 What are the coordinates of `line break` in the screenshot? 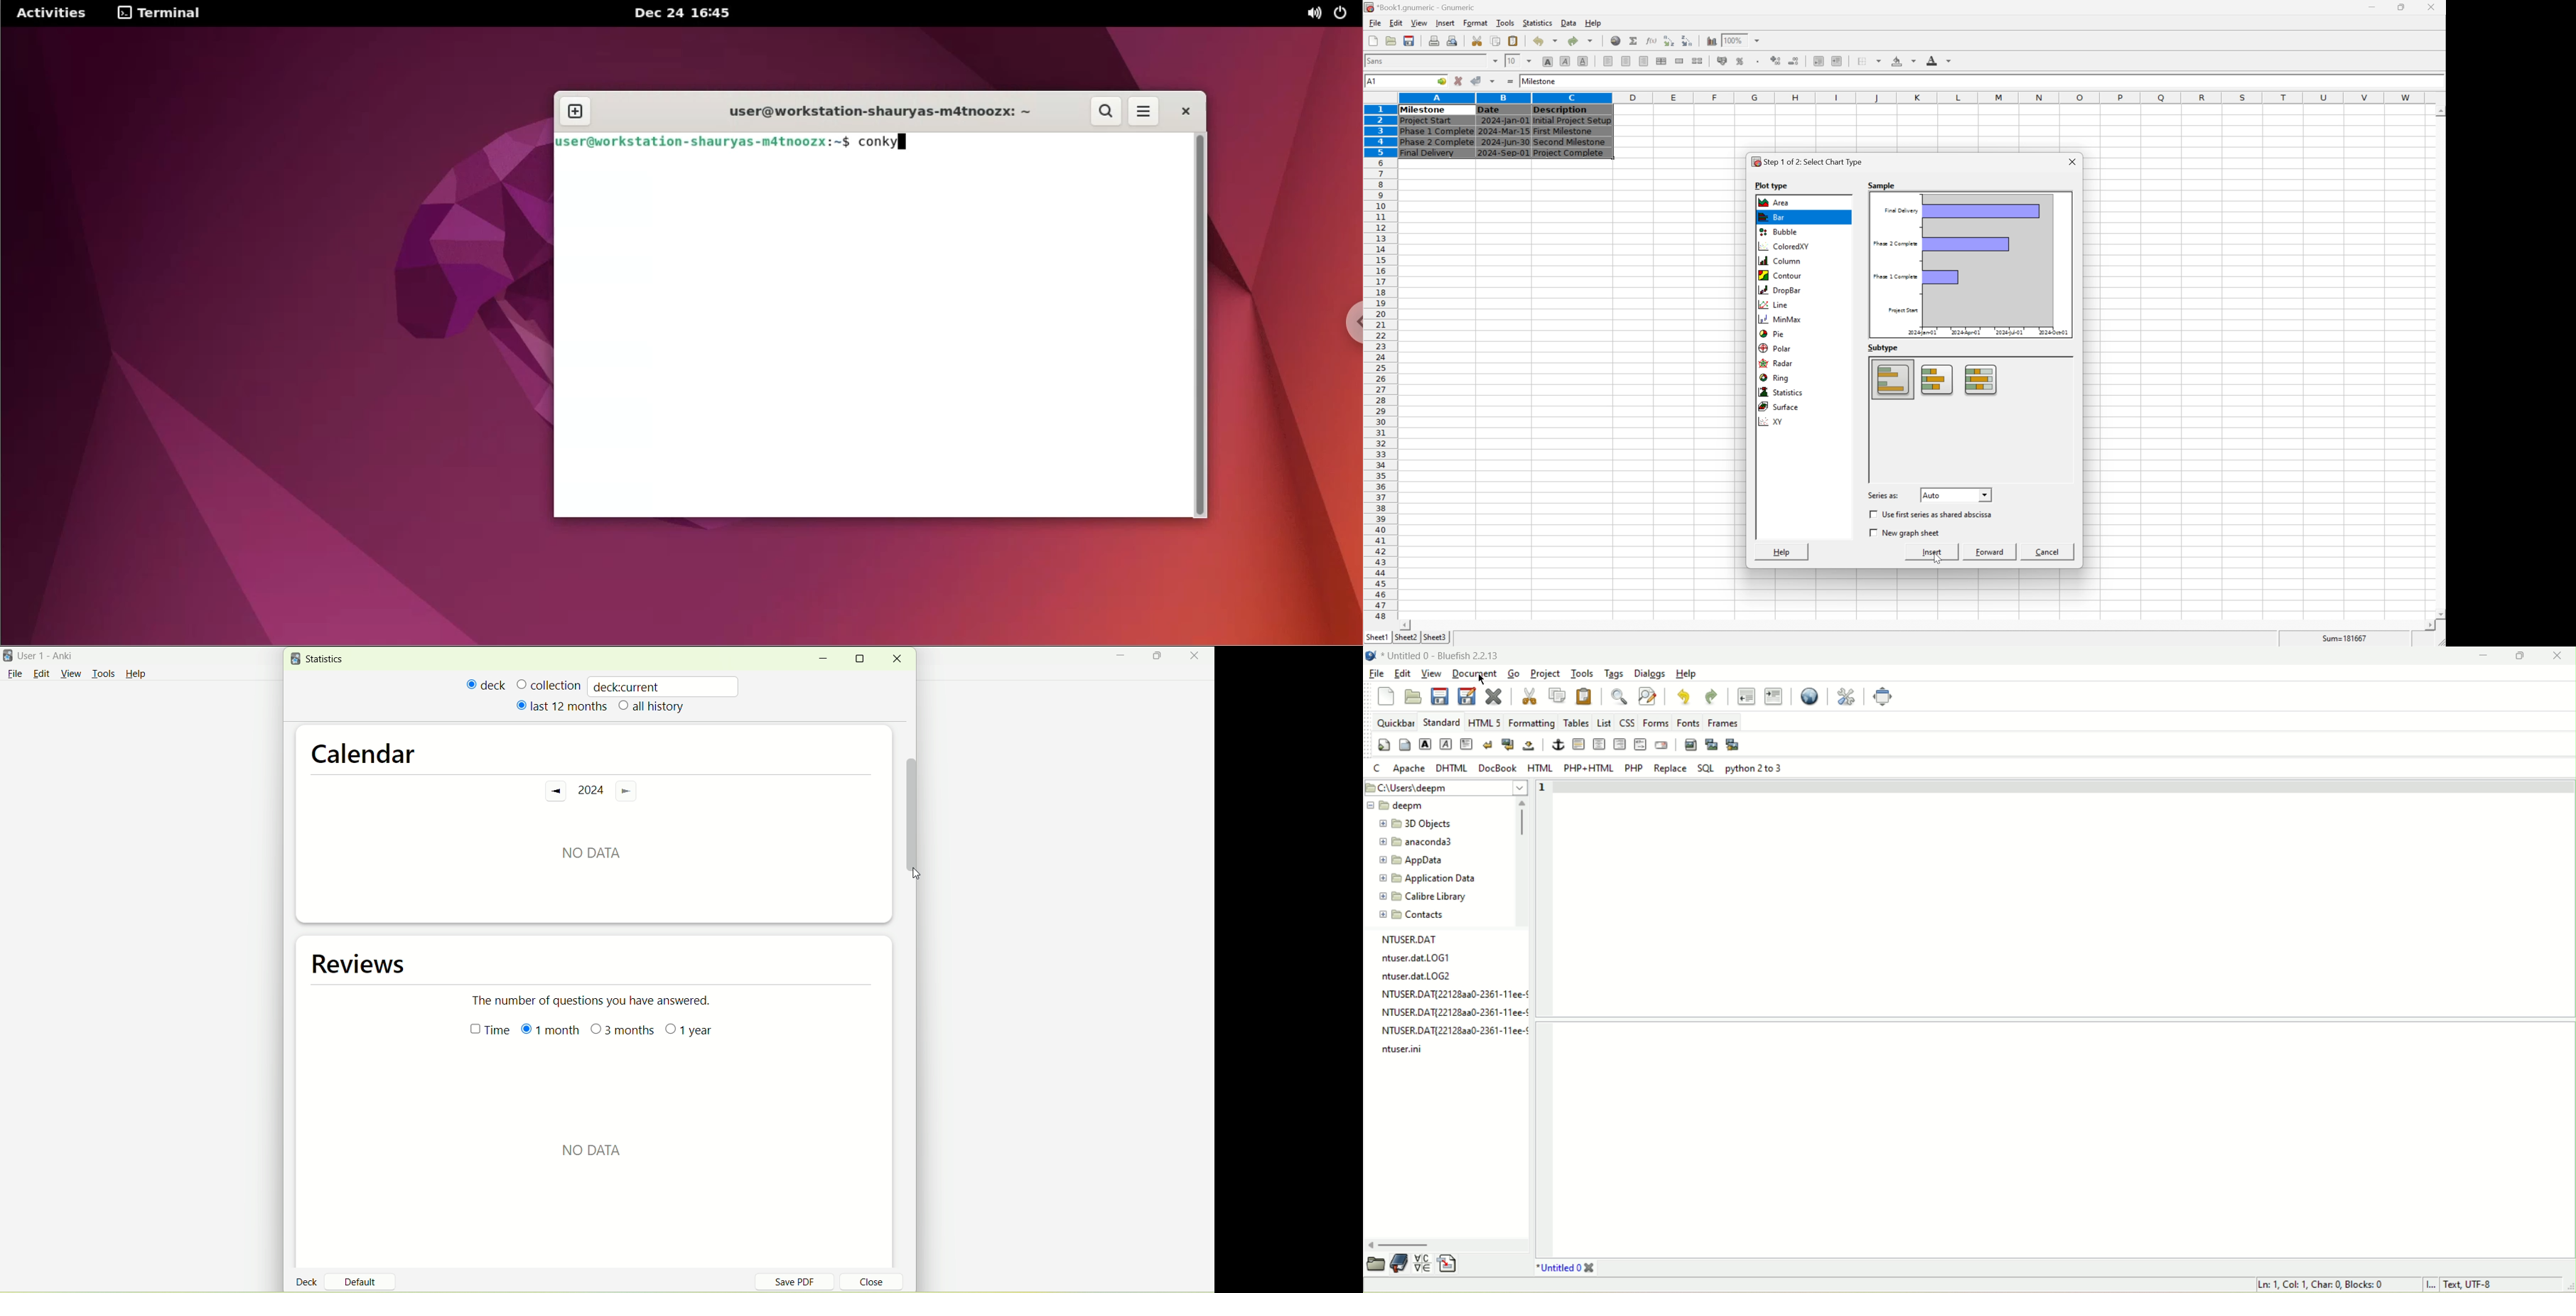 It's located at (1488, 744).